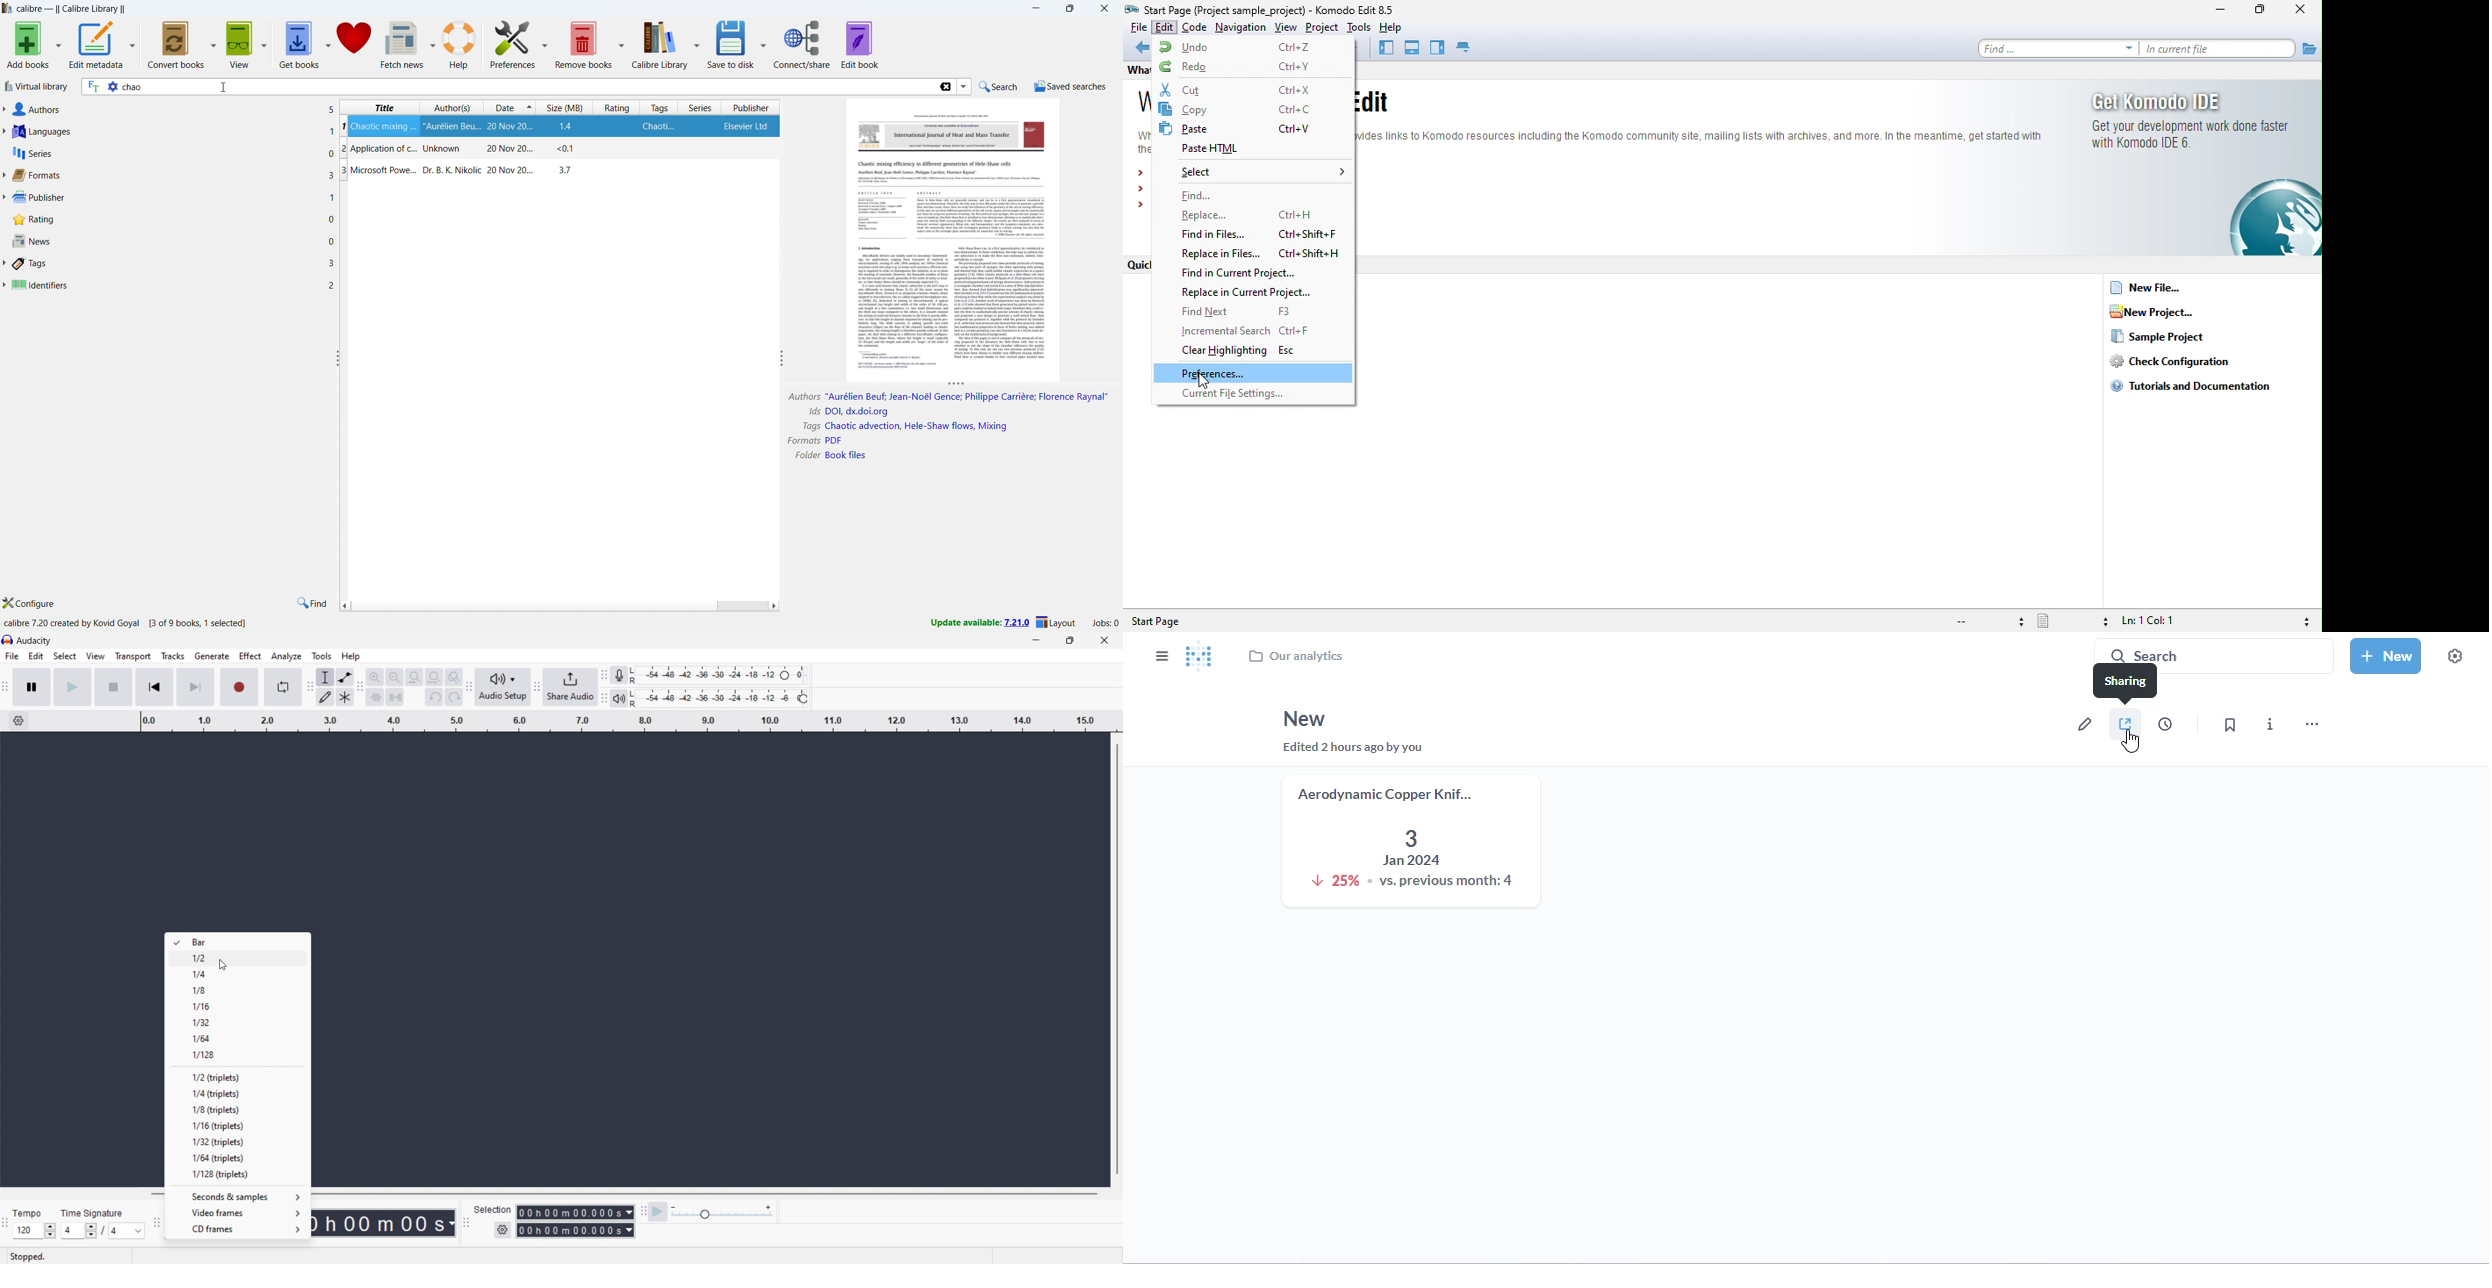 The width and height of the screenshot is (2492, 1288). What do you see at coordinates (237, 1125) in the screenshot?
I see `1/6 (triplets)` at bounding box center [237, 1125].